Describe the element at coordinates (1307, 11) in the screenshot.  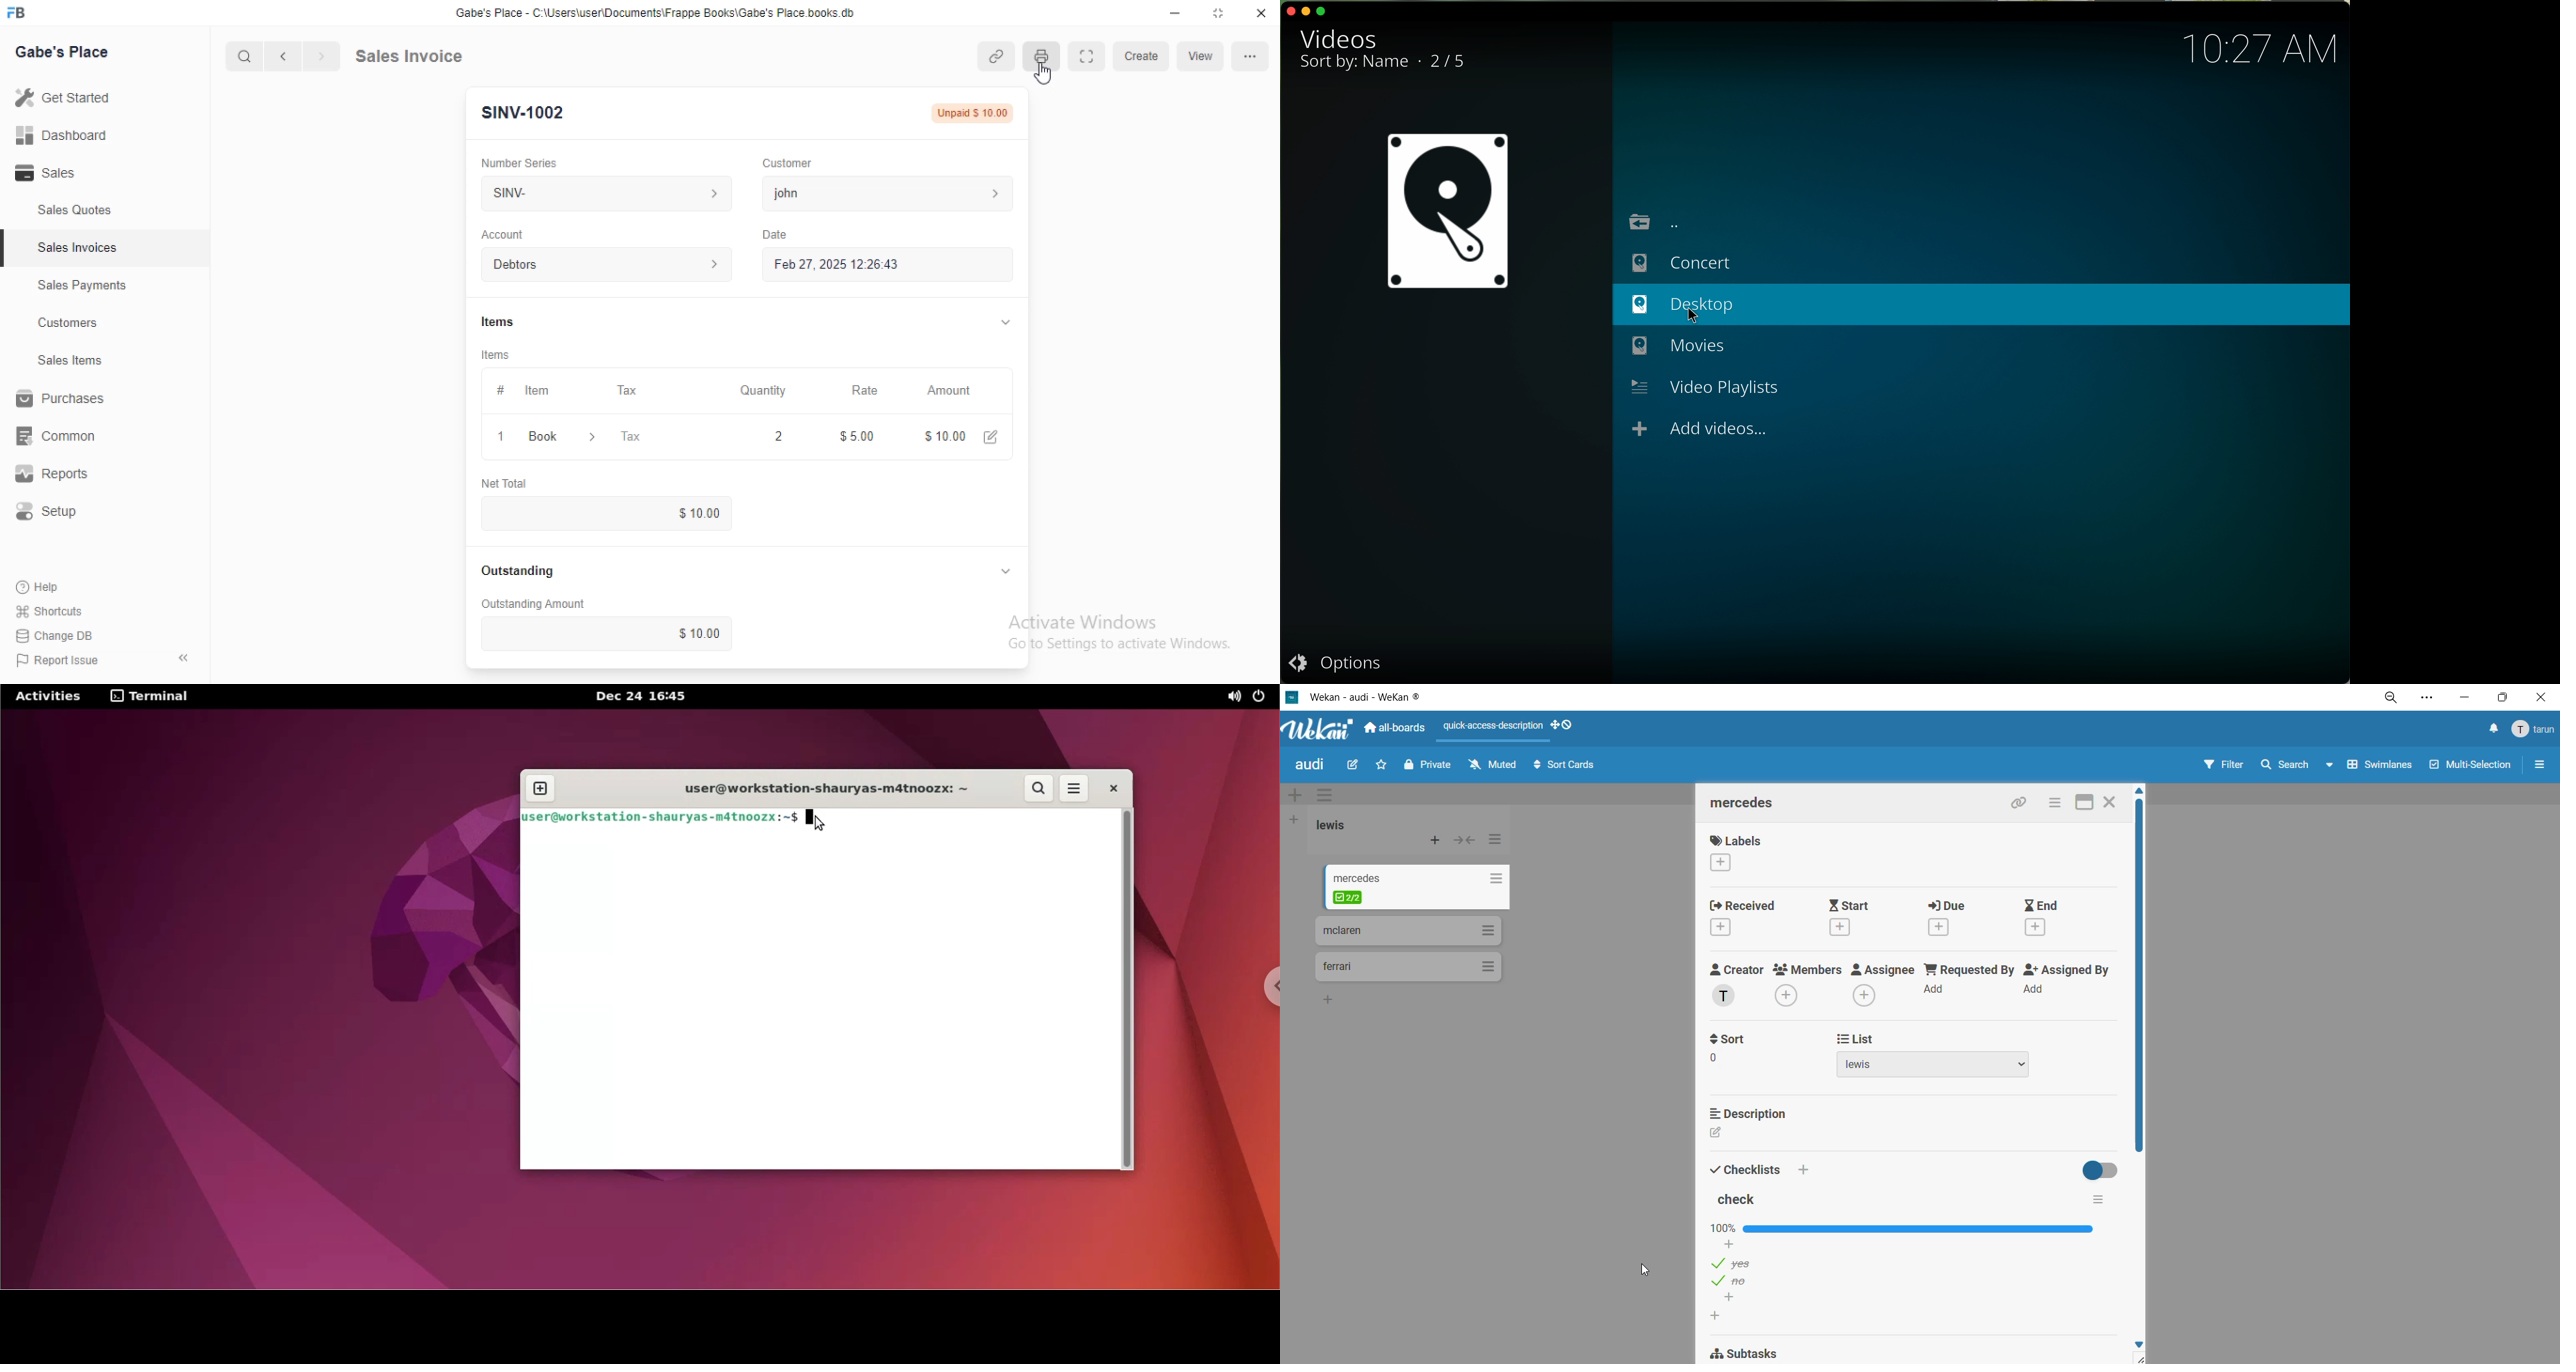
I see `minimise` at that location.